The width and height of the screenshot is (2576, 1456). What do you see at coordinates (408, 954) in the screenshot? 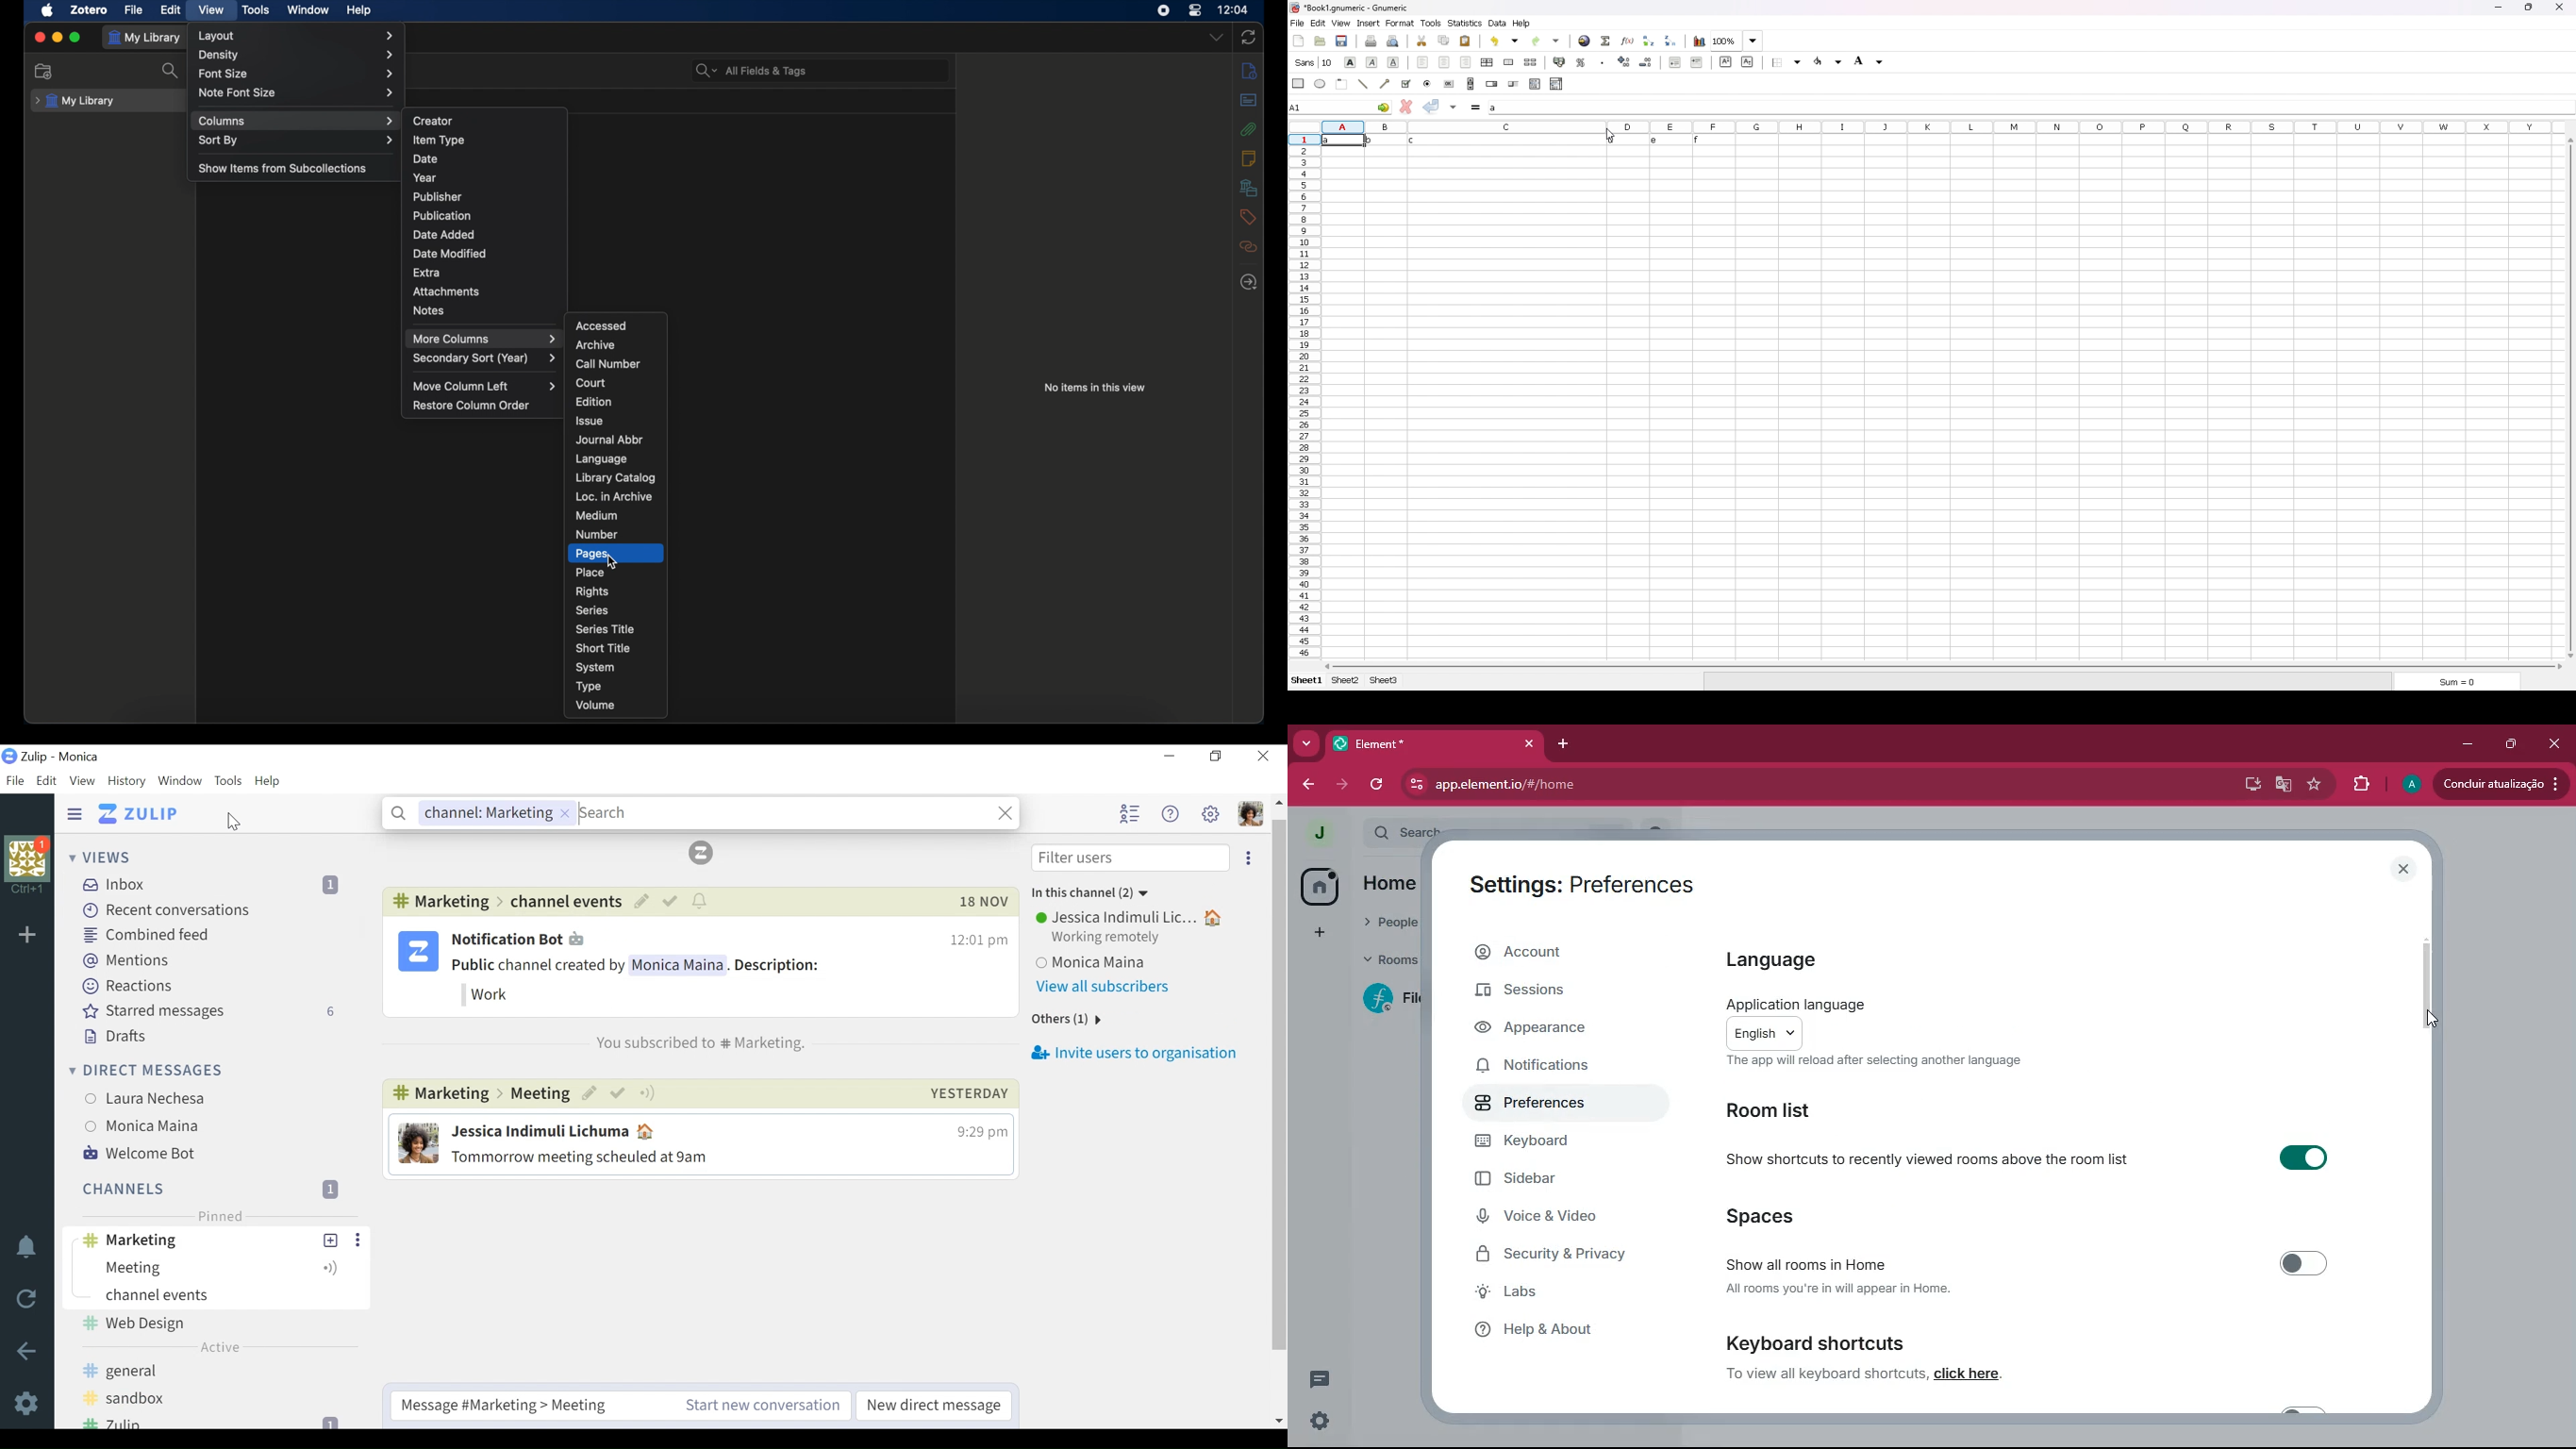
I see `Tulip logo` at bounding box center [408, 954].